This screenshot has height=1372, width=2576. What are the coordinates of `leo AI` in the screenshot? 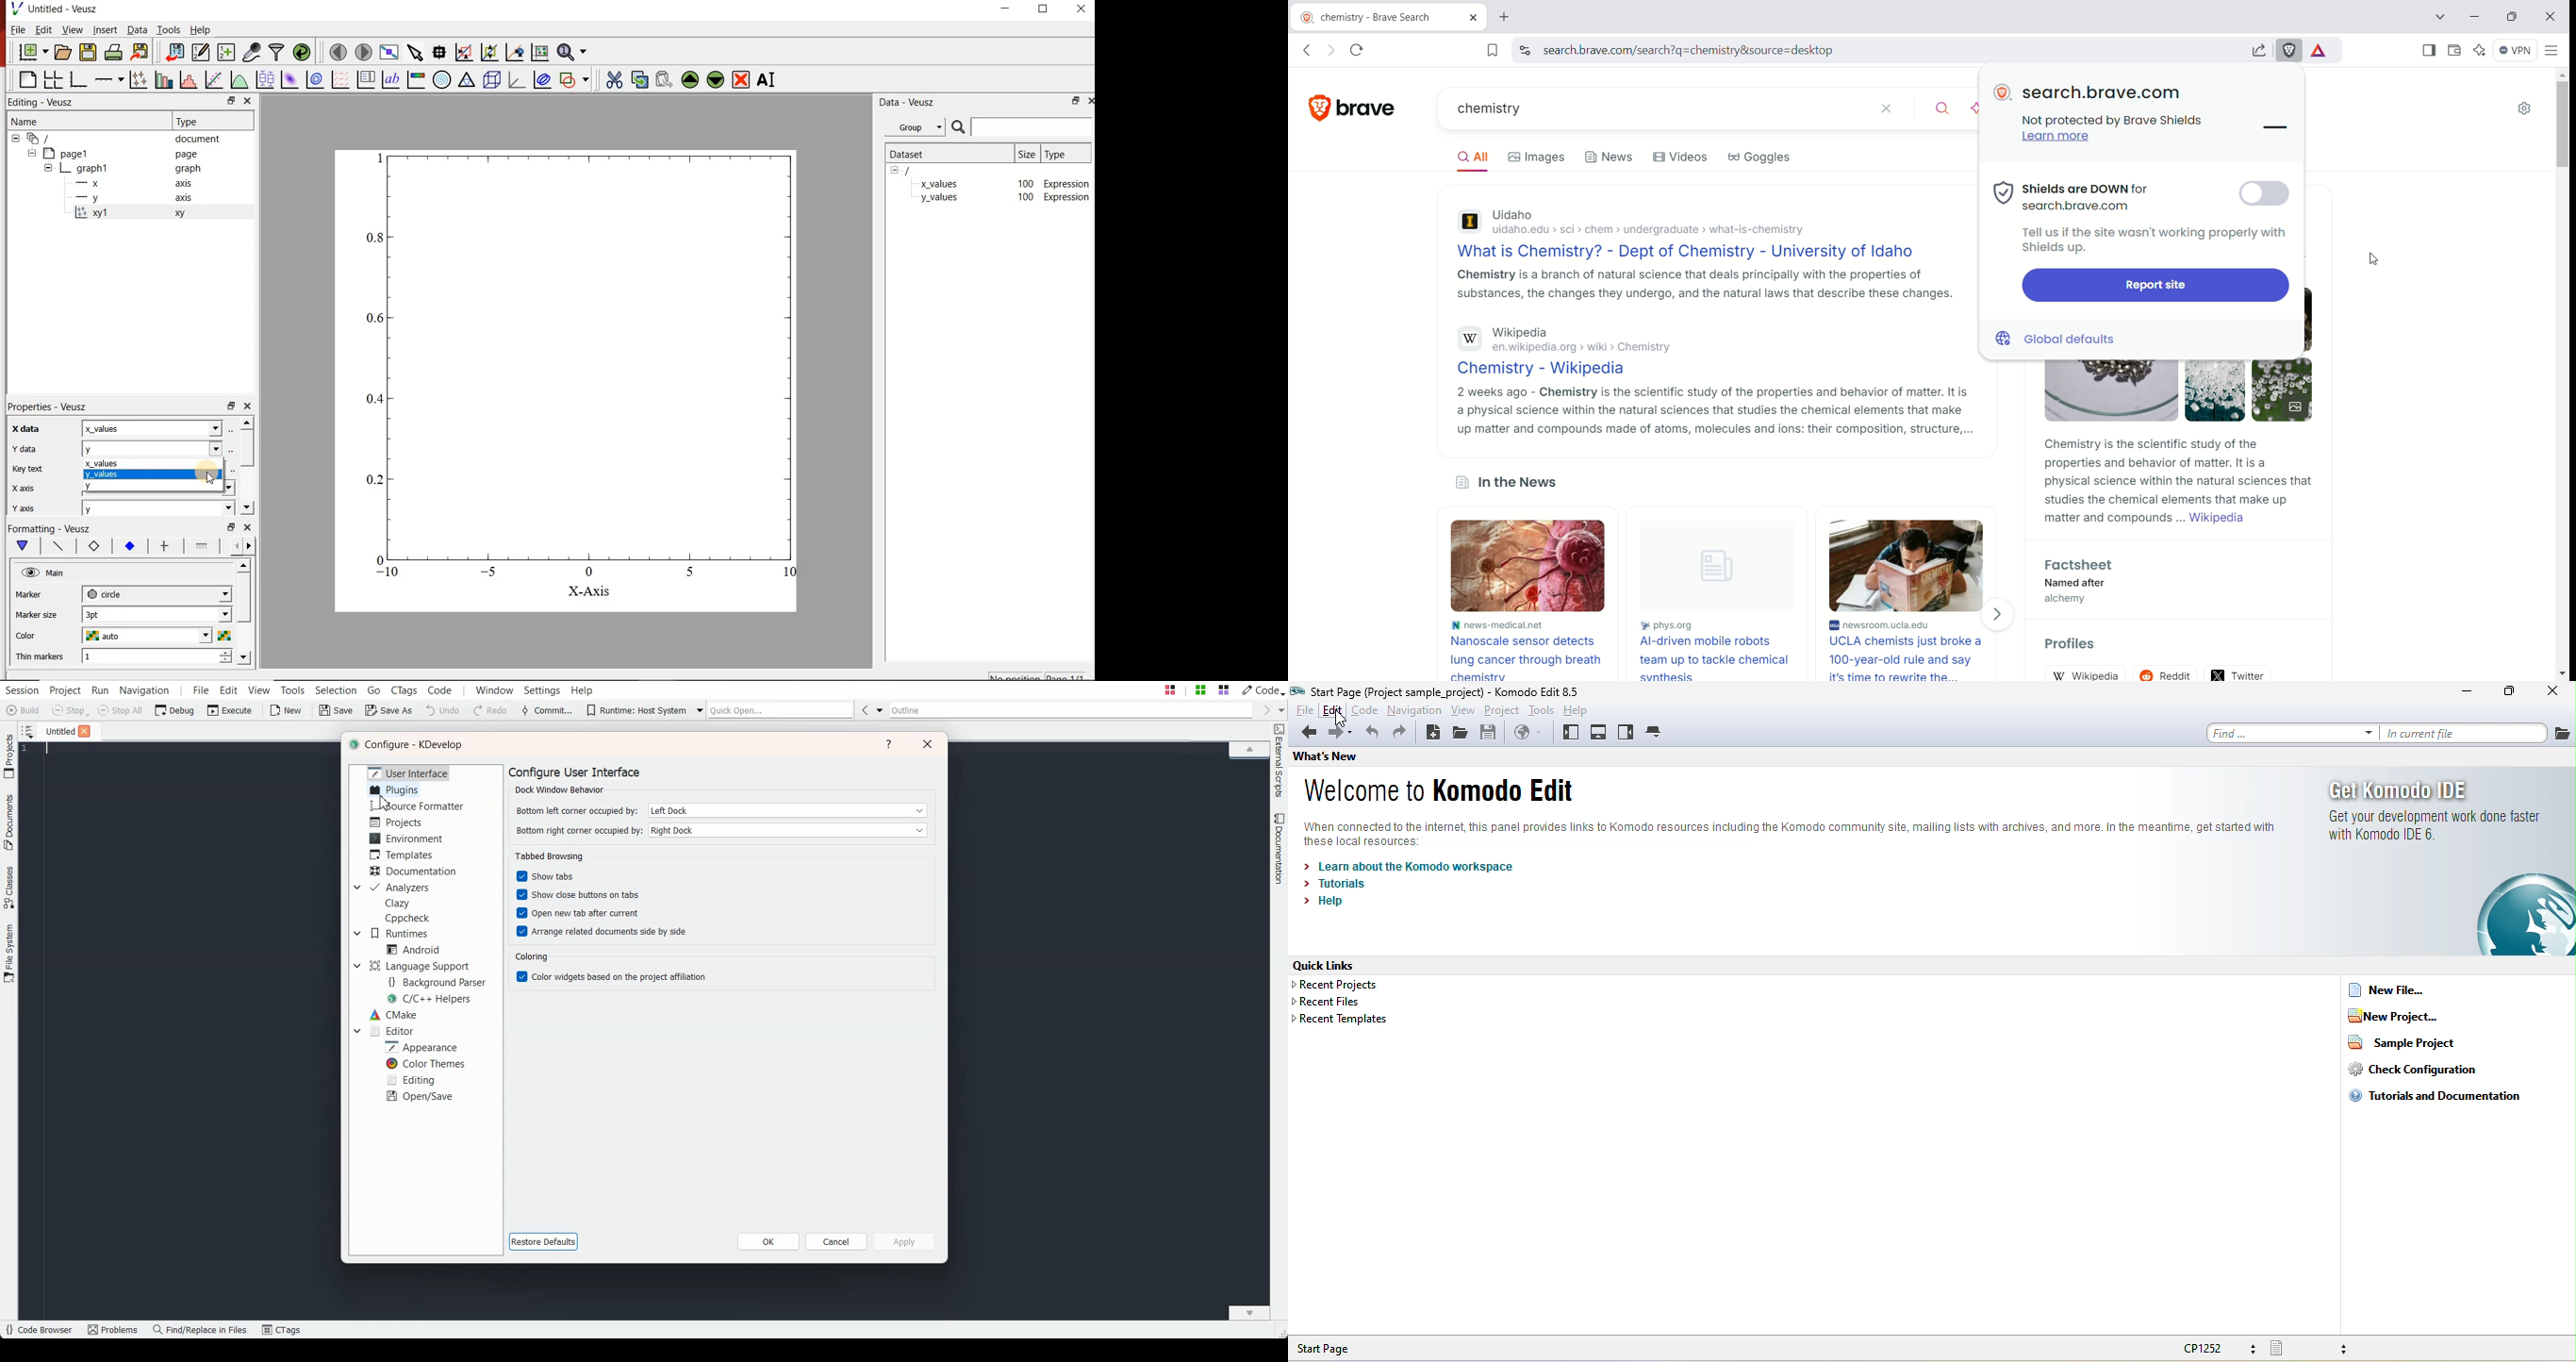 It's located at (2482, 49).